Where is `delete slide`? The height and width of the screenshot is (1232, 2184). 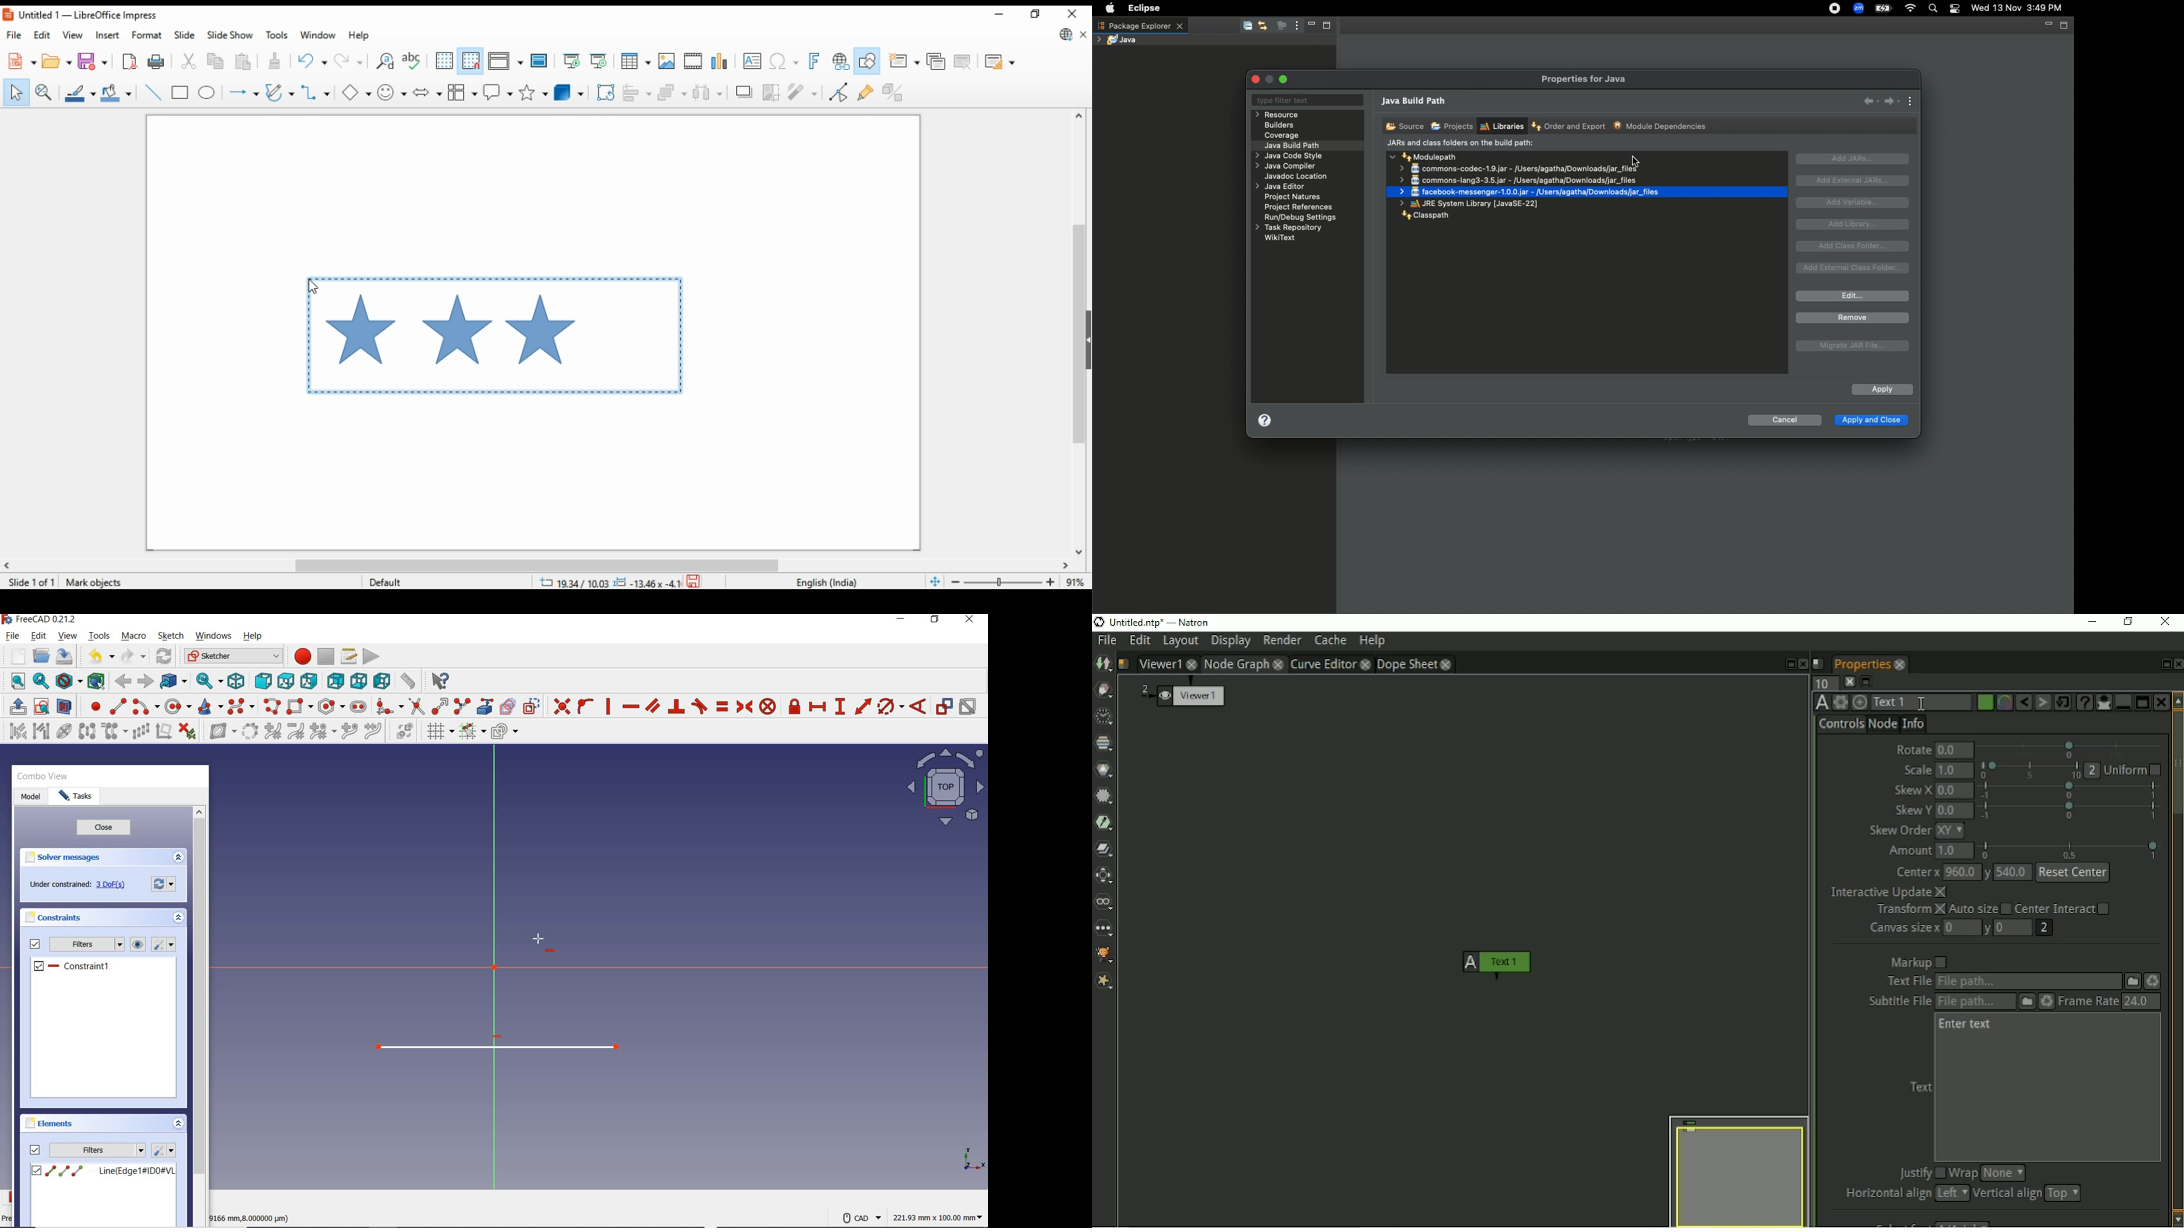
delete slide is located at coordinates (964, 62).